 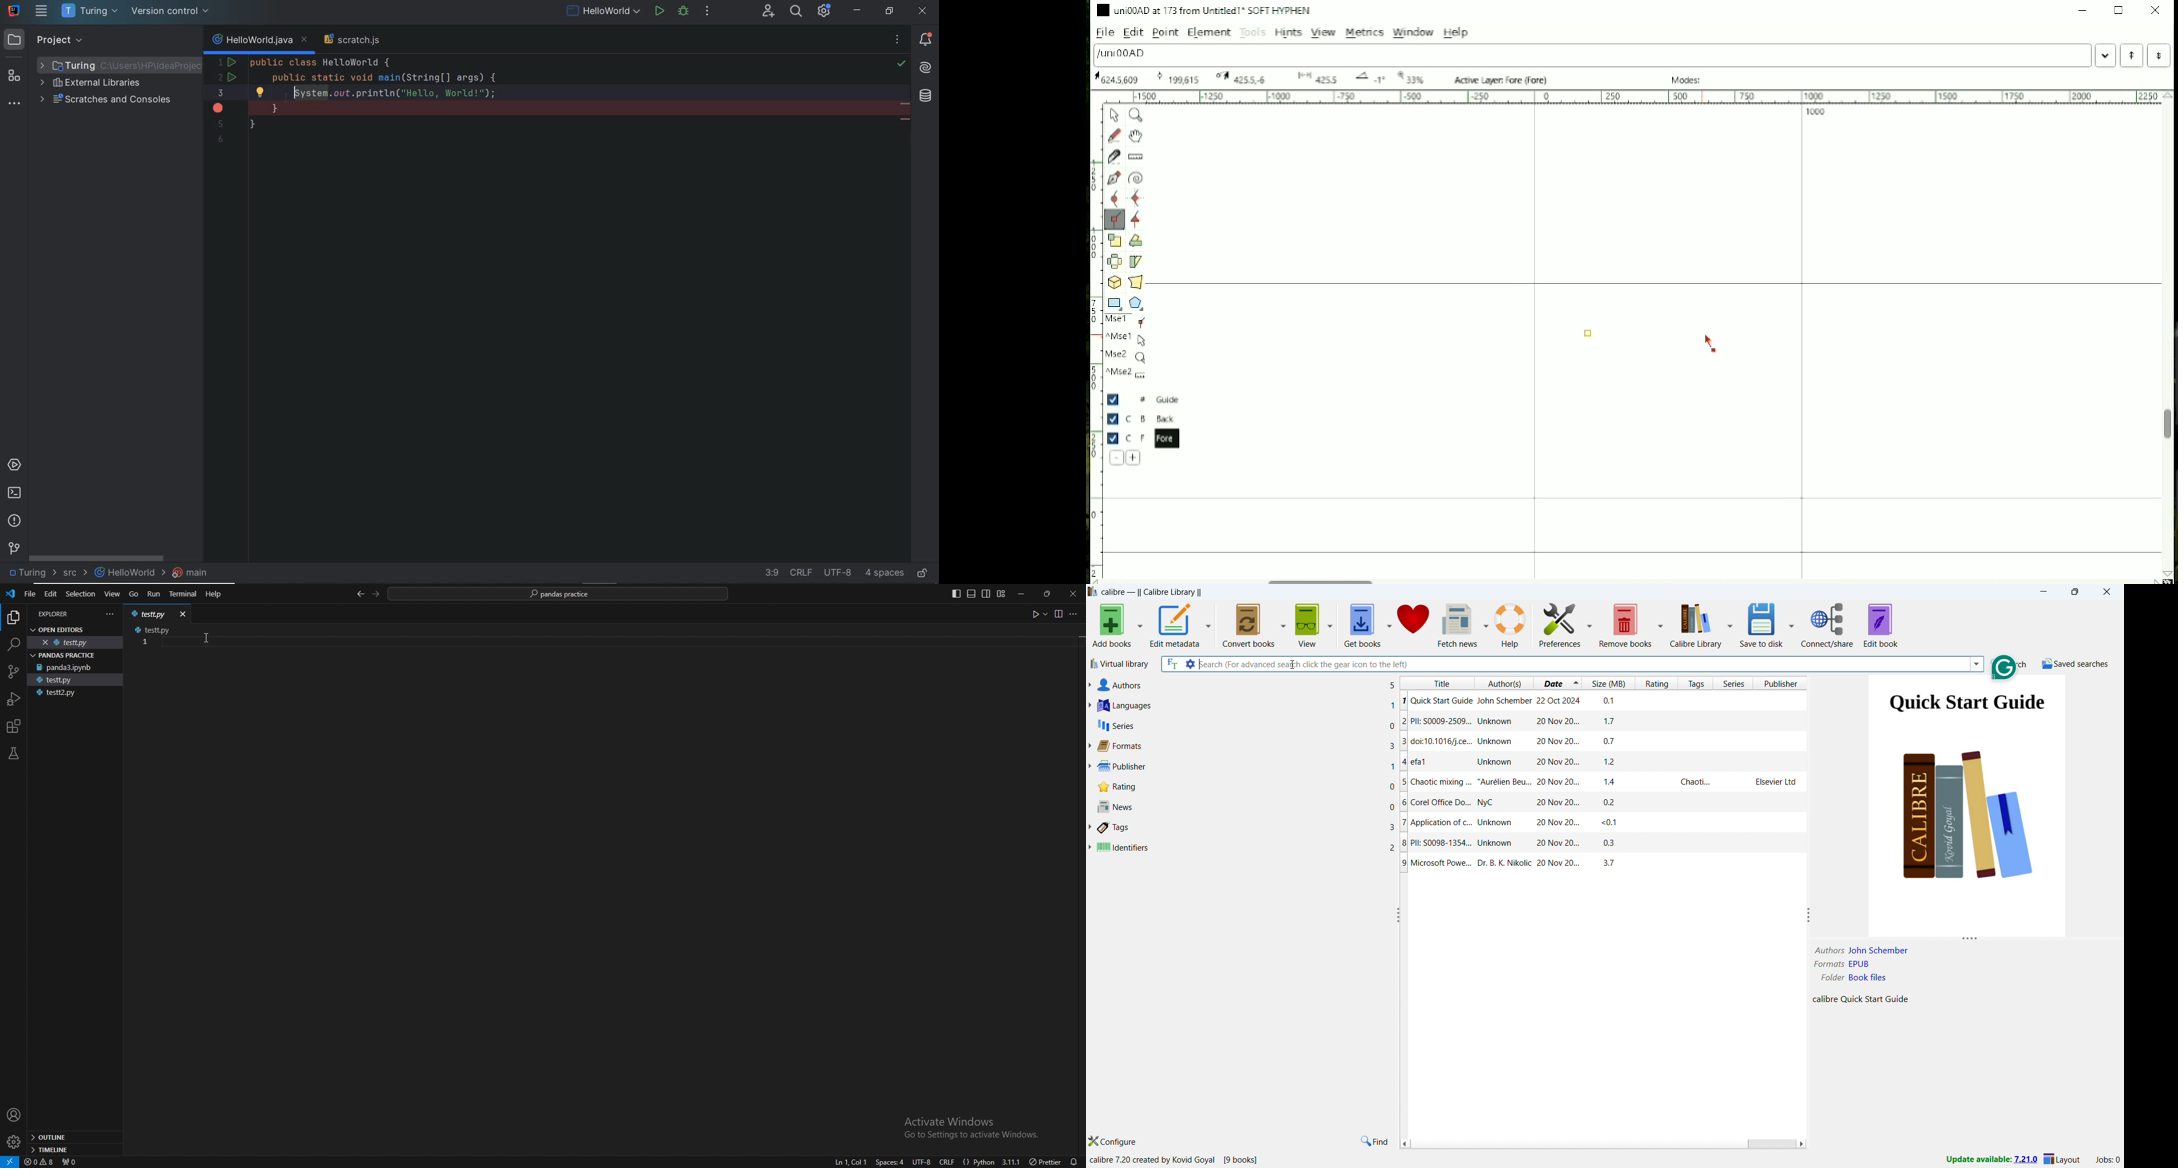 I want to click on help, so click(x=1511, y=625).